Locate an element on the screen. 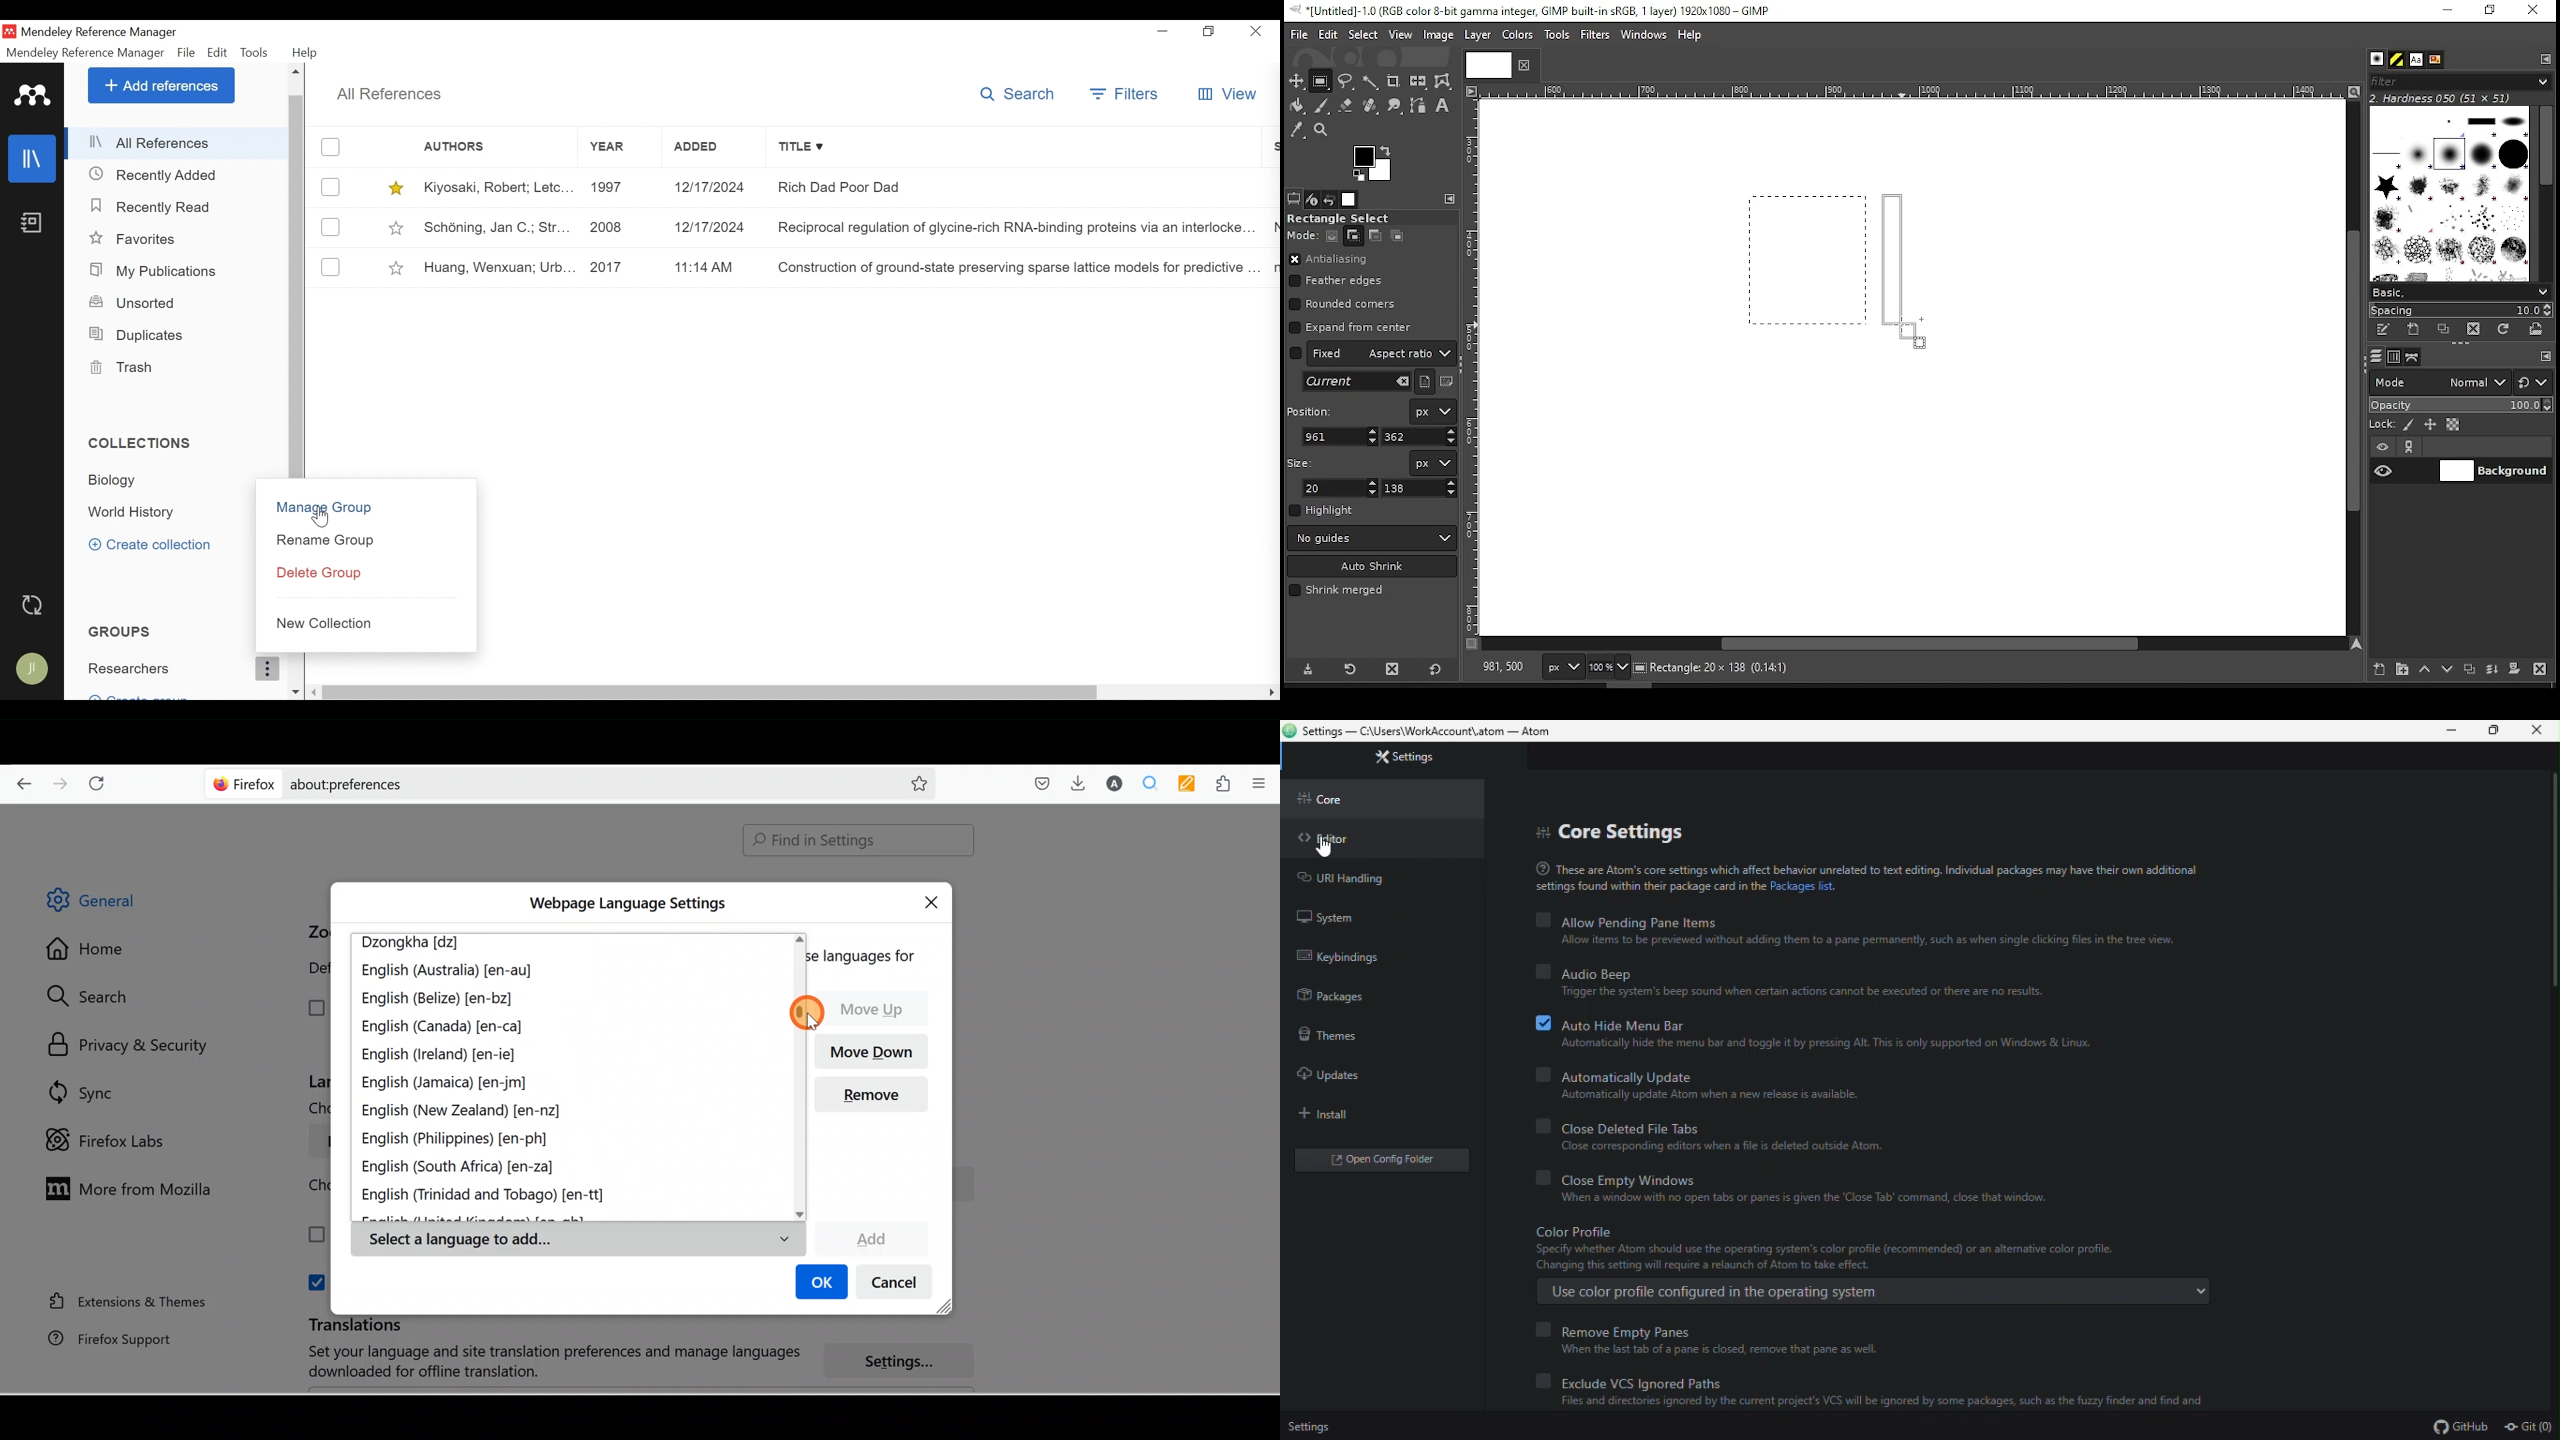  off is located at coordinates (1541, 1380).